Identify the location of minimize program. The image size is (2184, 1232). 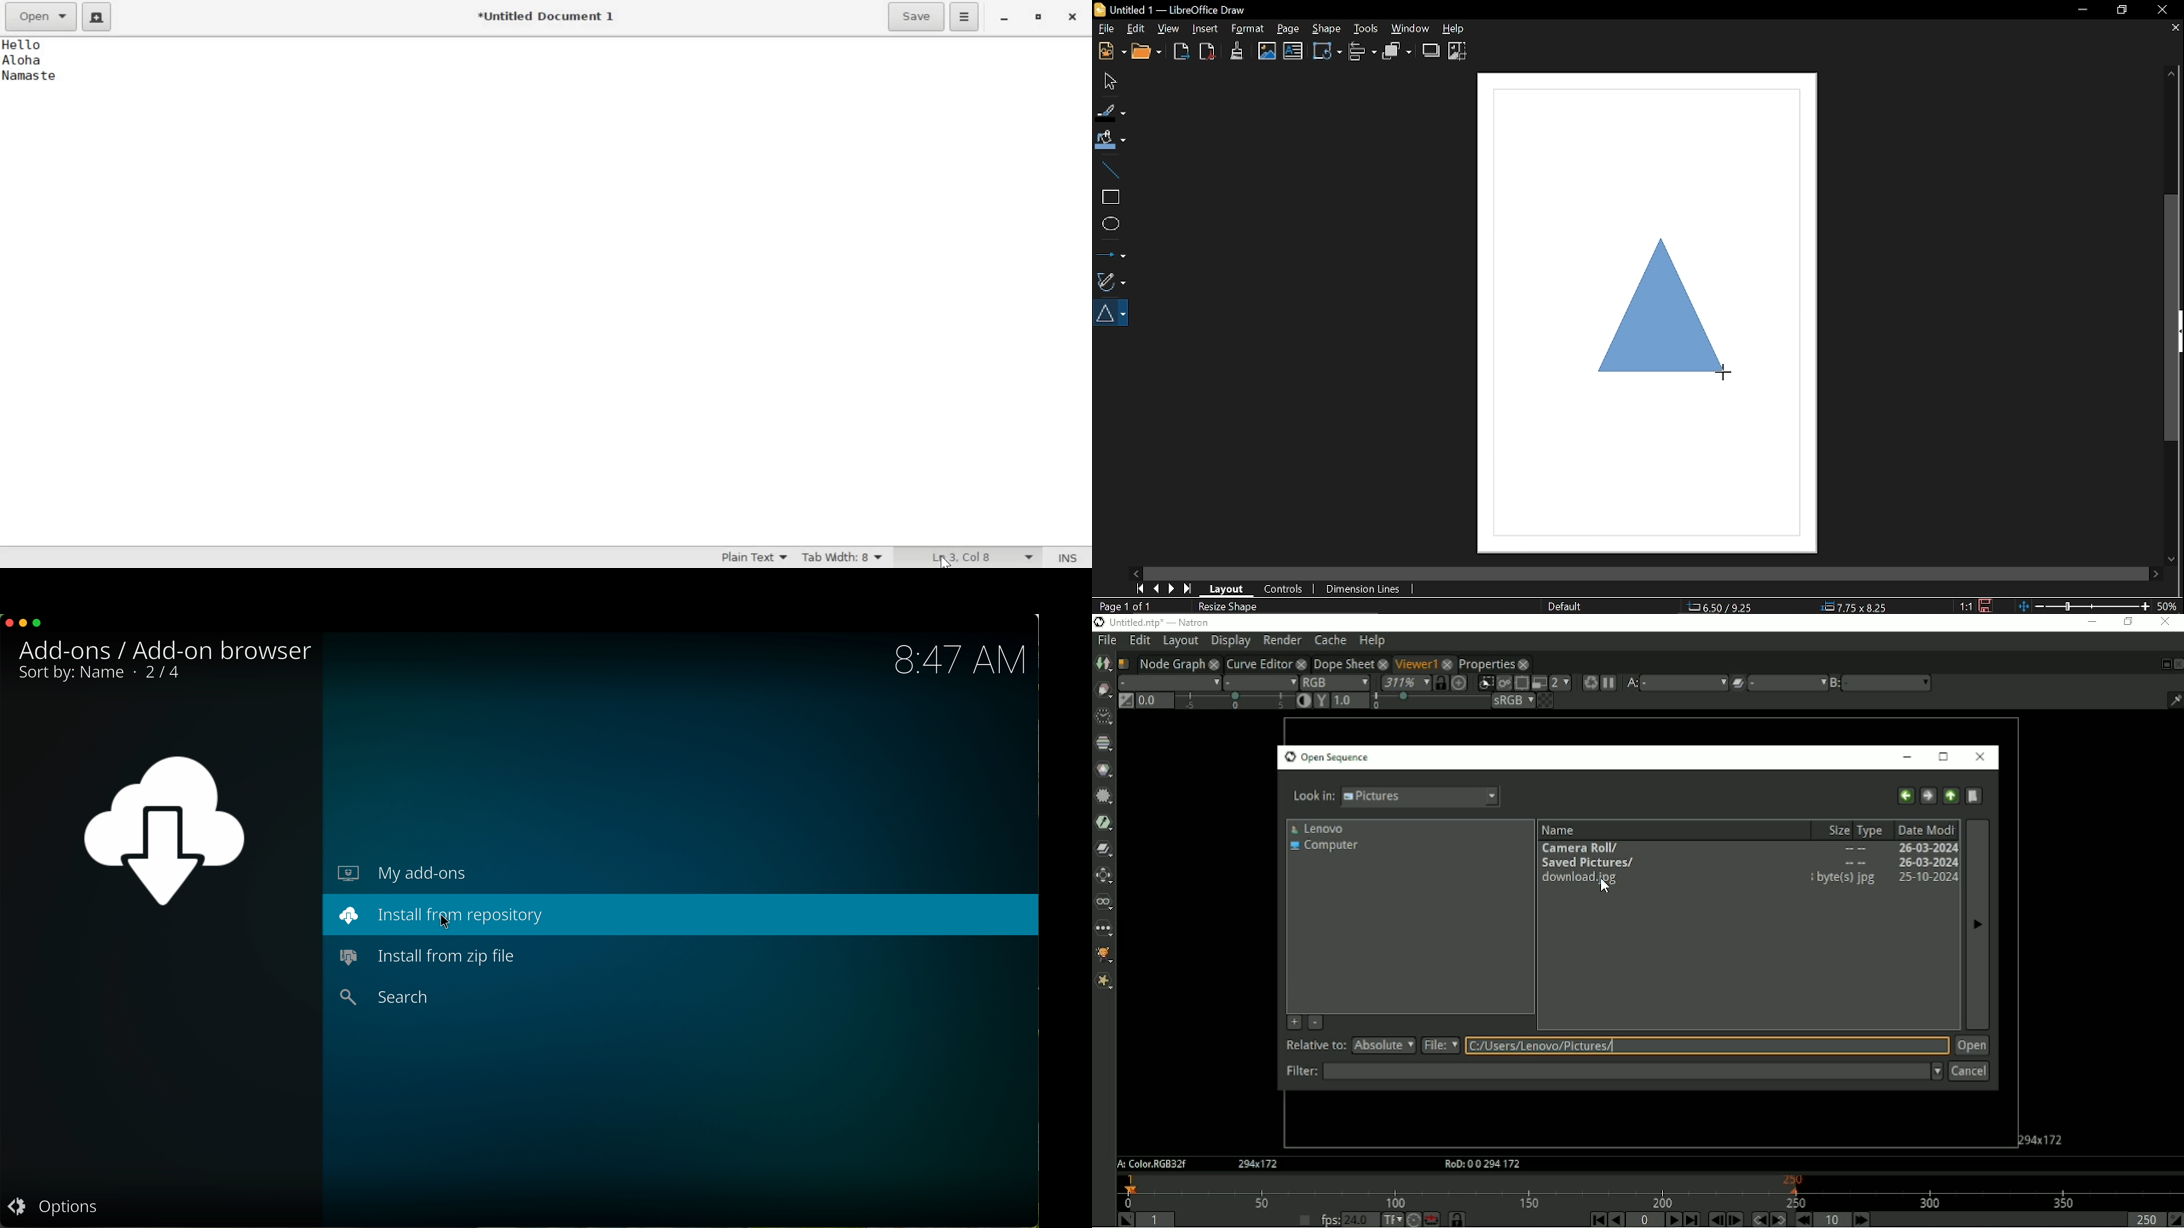
(24, 624).